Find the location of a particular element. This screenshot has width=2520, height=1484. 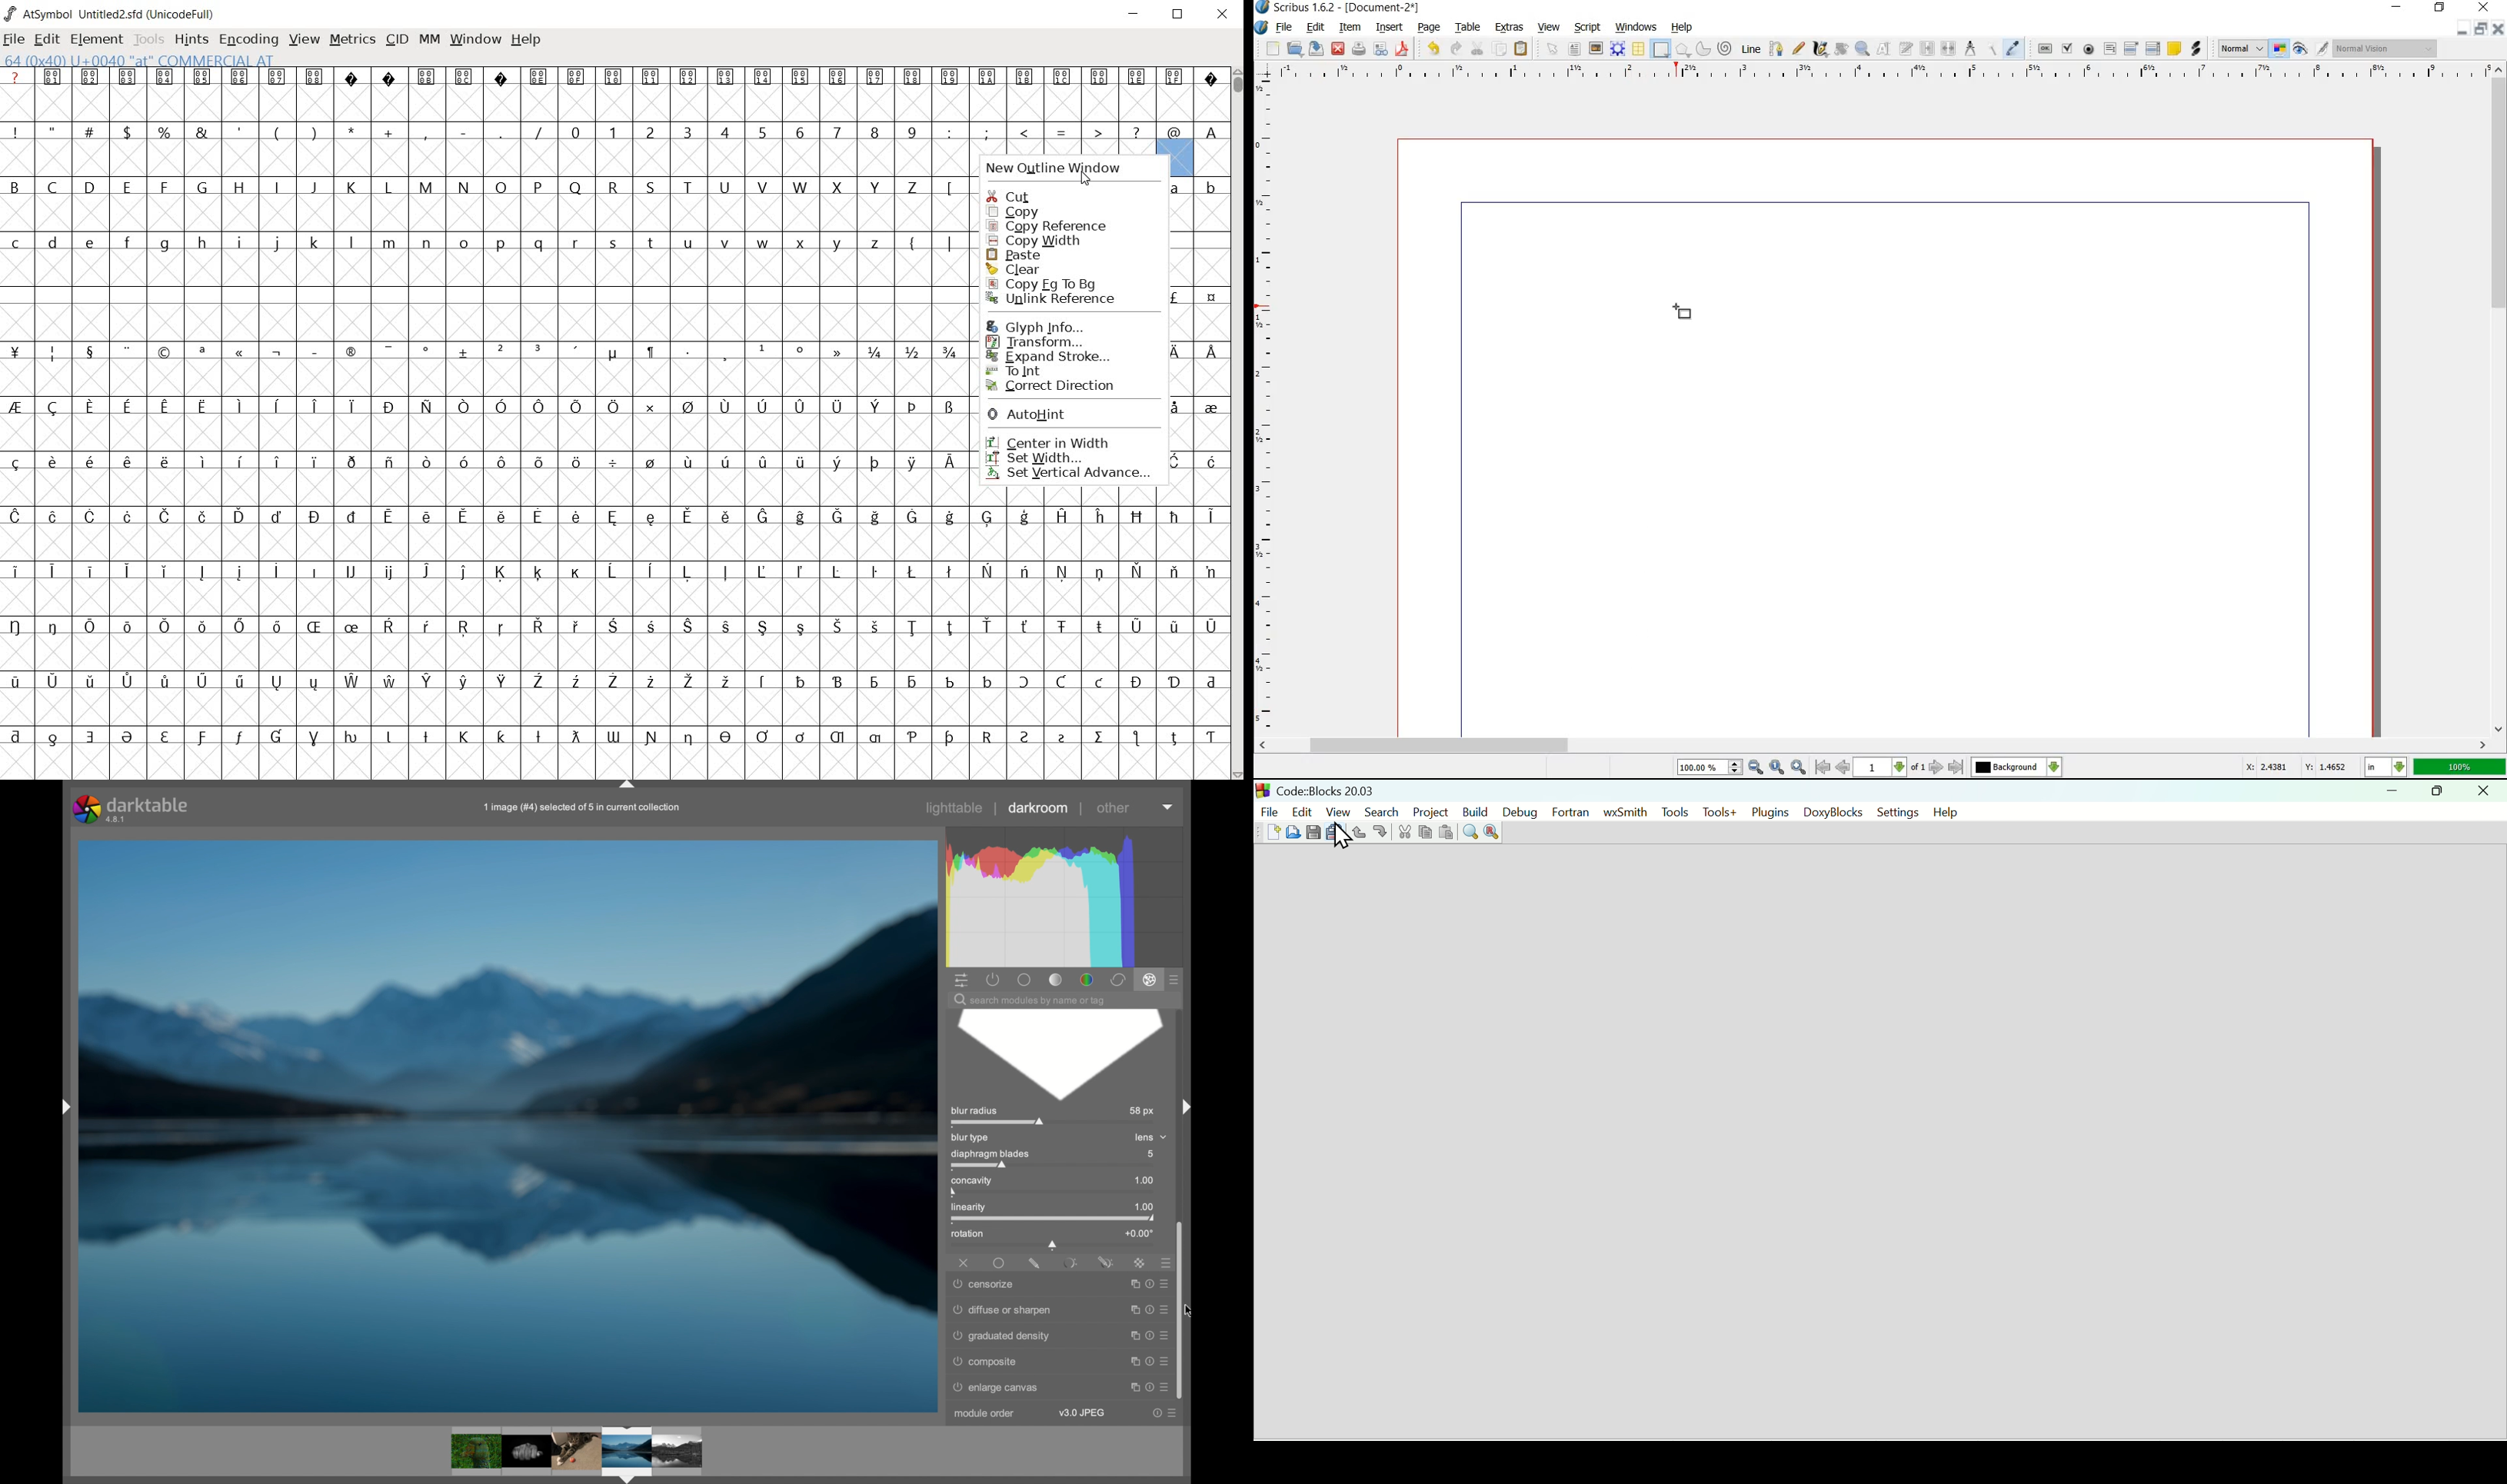

View is located at coordinates (1339, 811).